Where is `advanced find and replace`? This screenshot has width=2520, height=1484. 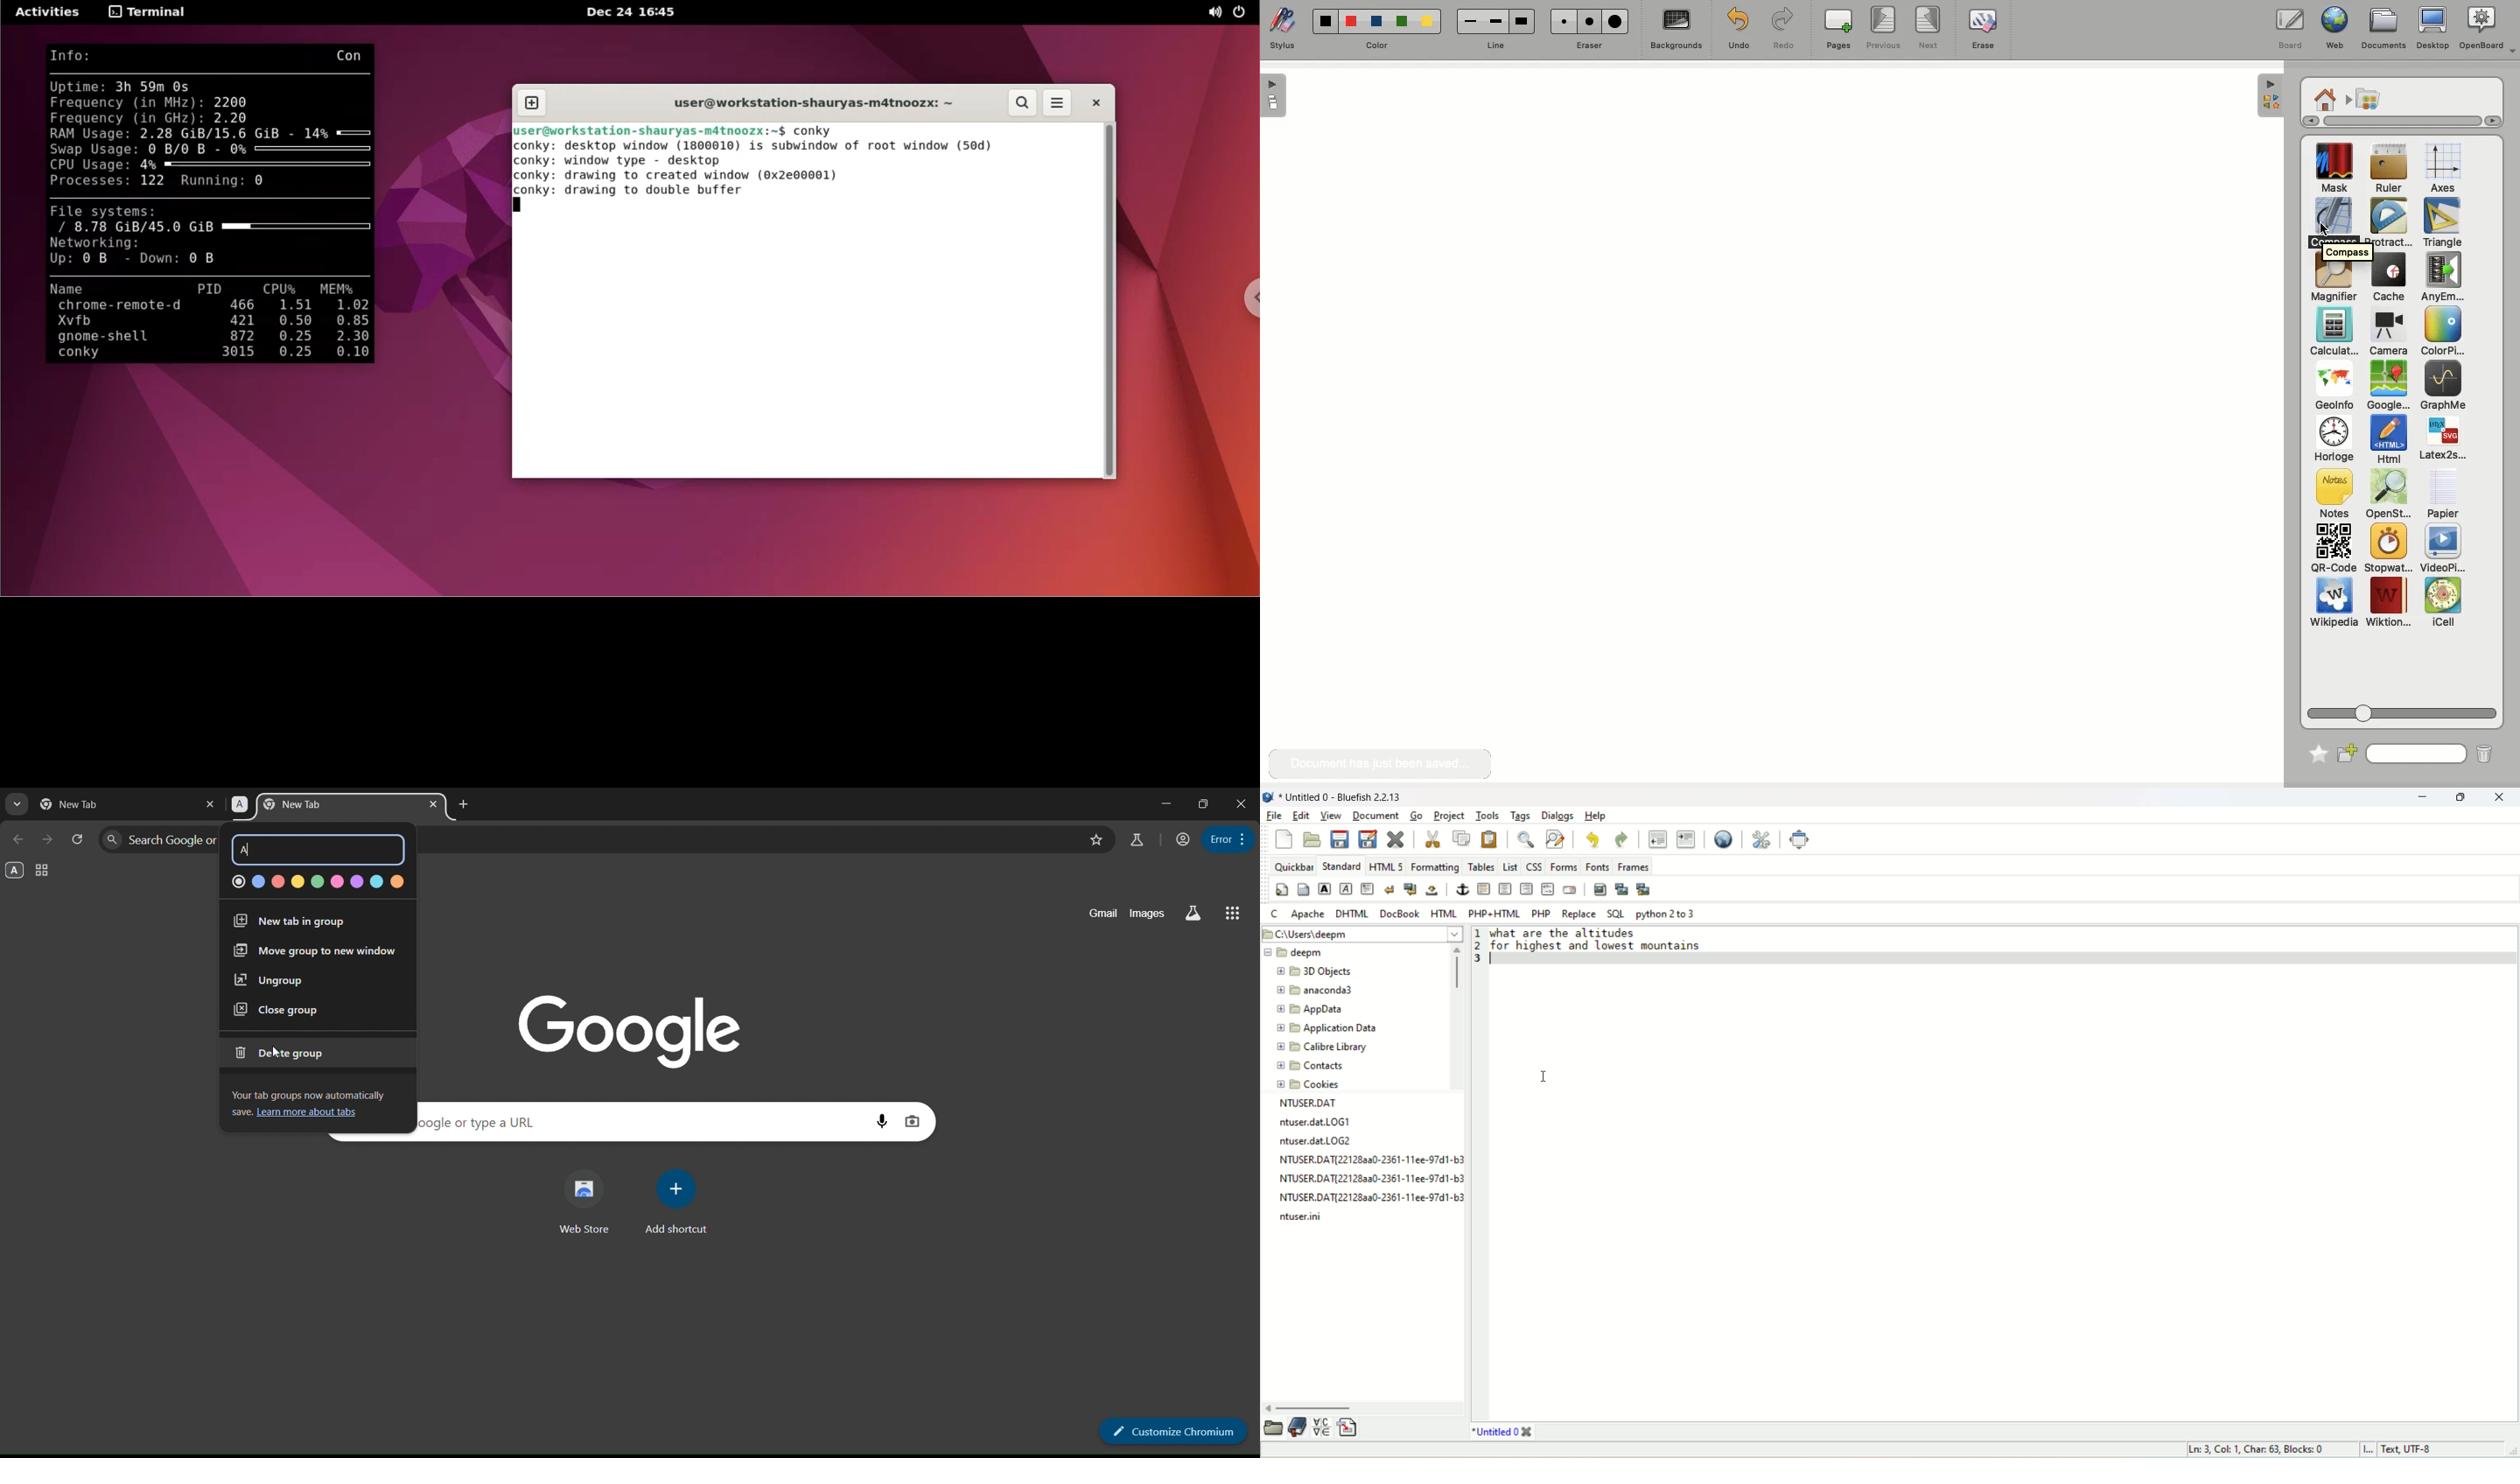 advanced find and replace is located at coordinates (1554, 838).